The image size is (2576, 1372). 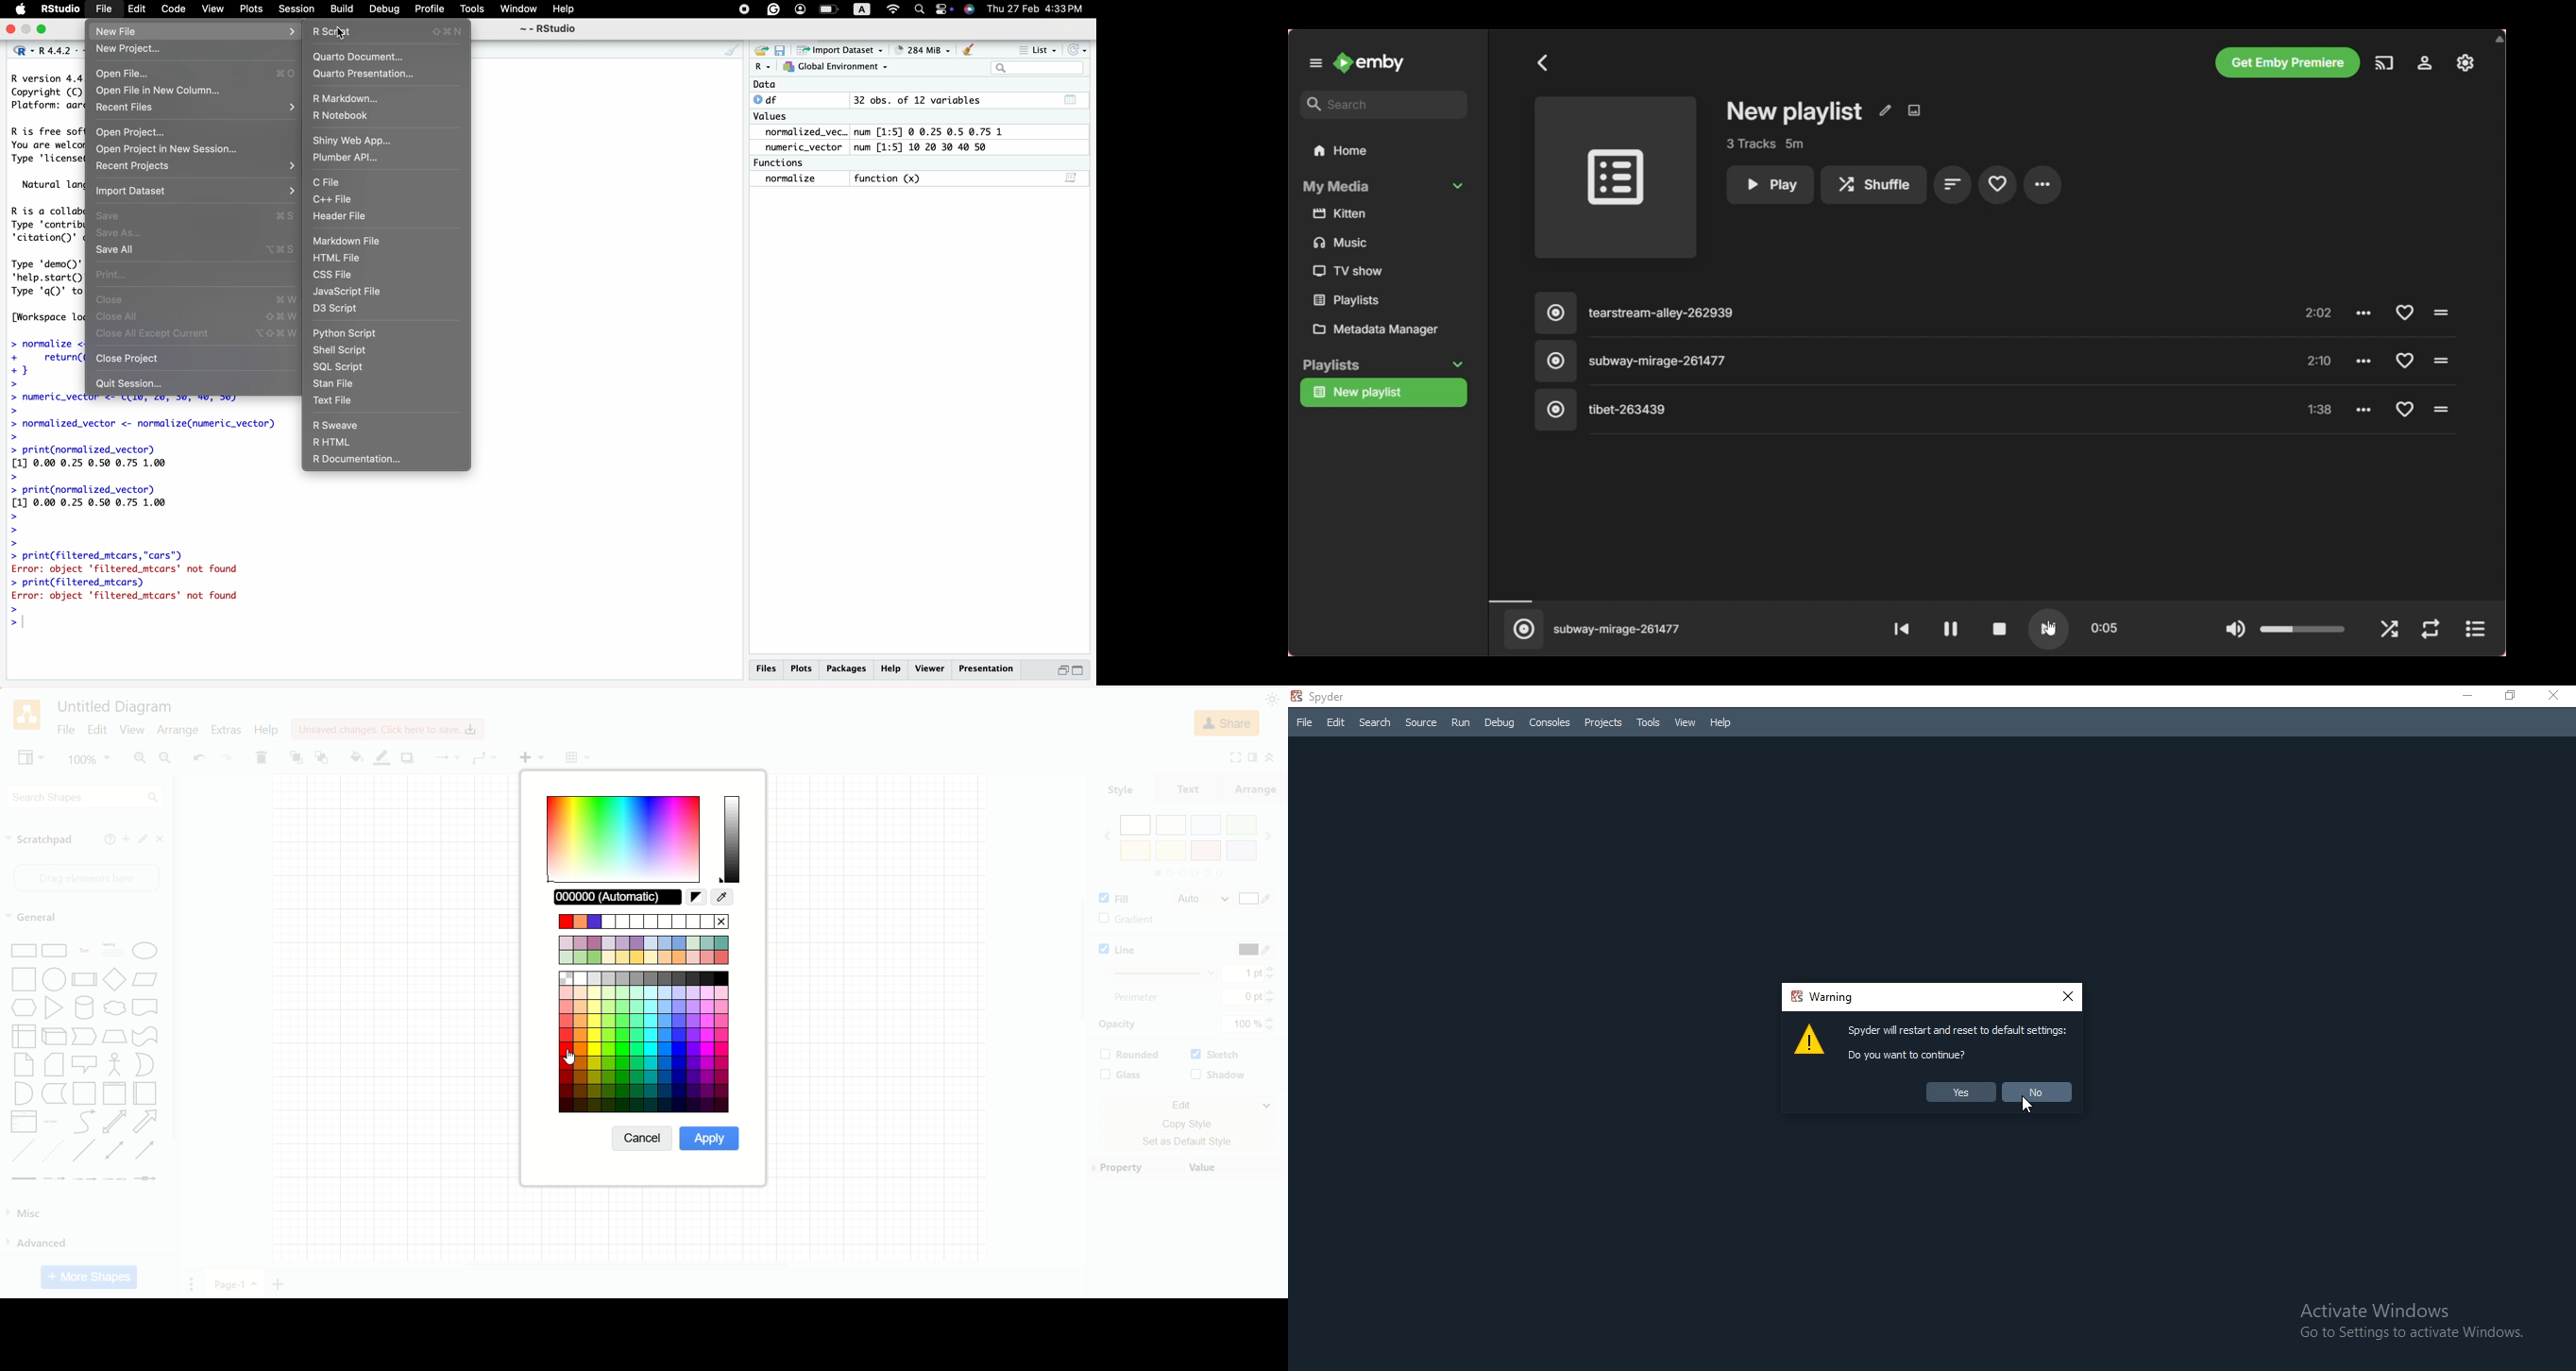 What do you see at coordinates (26, 29) in the screenshot?
I see `minimise` at bounding box center [26, 29].